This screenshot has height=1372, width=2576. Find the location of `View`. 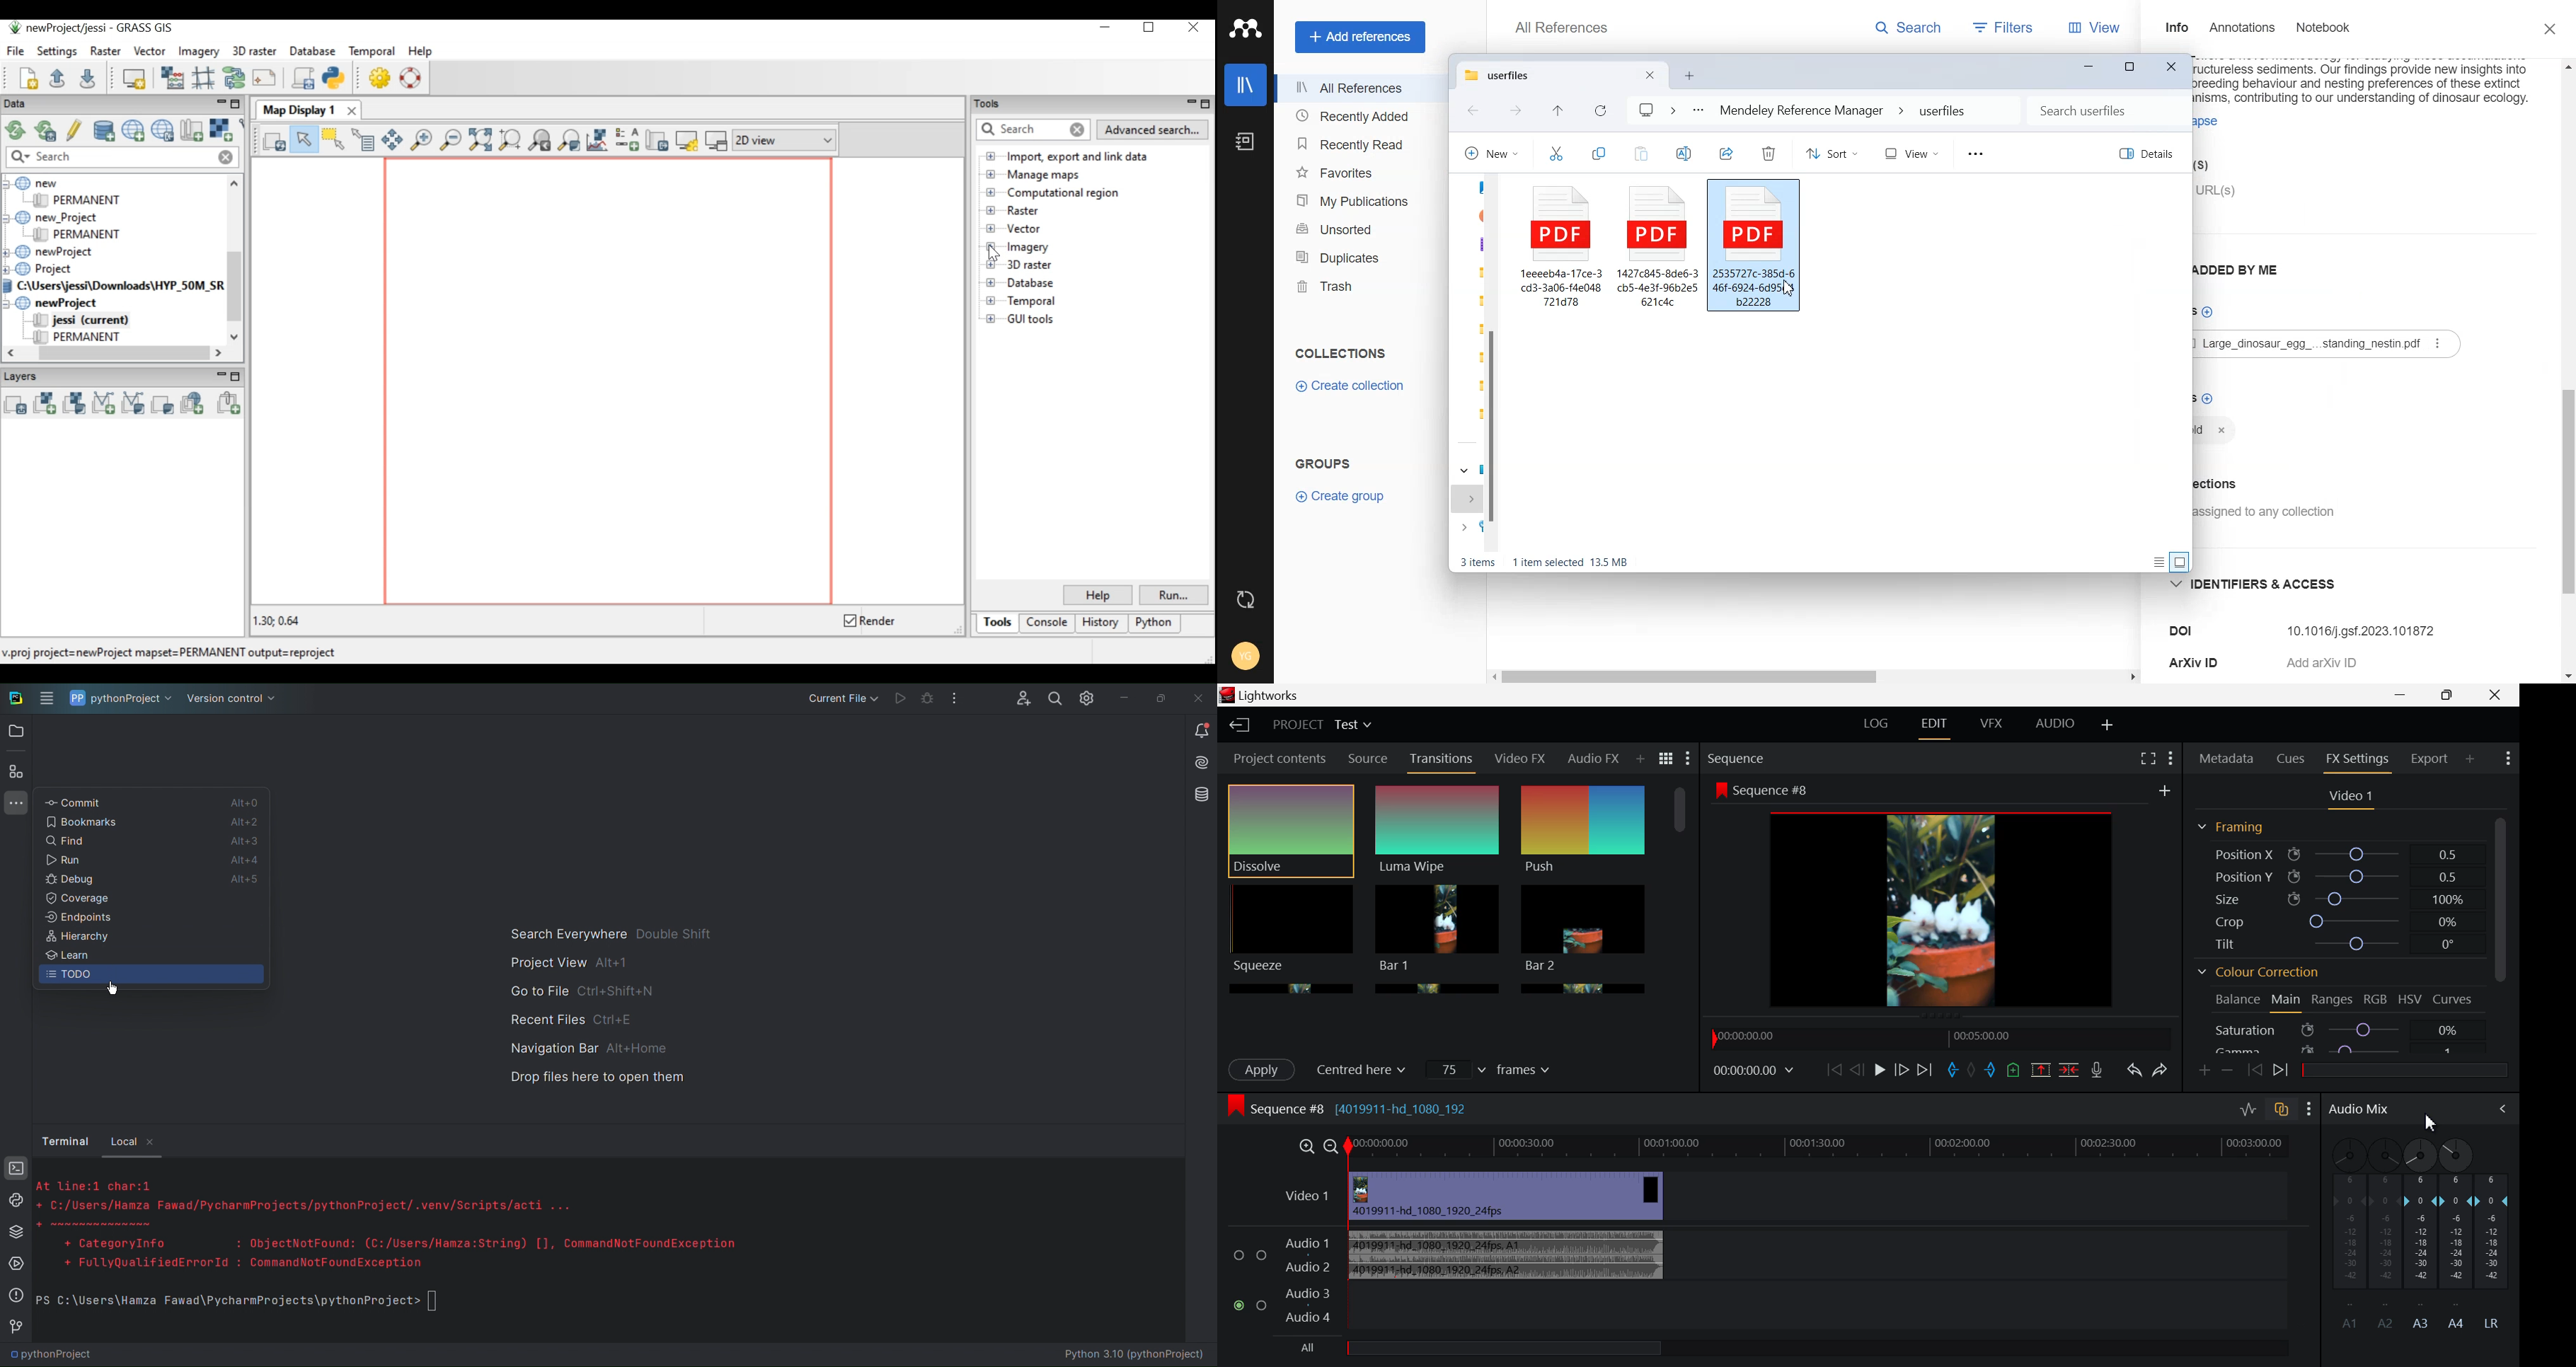

View is located at coordinates (2100, 27).